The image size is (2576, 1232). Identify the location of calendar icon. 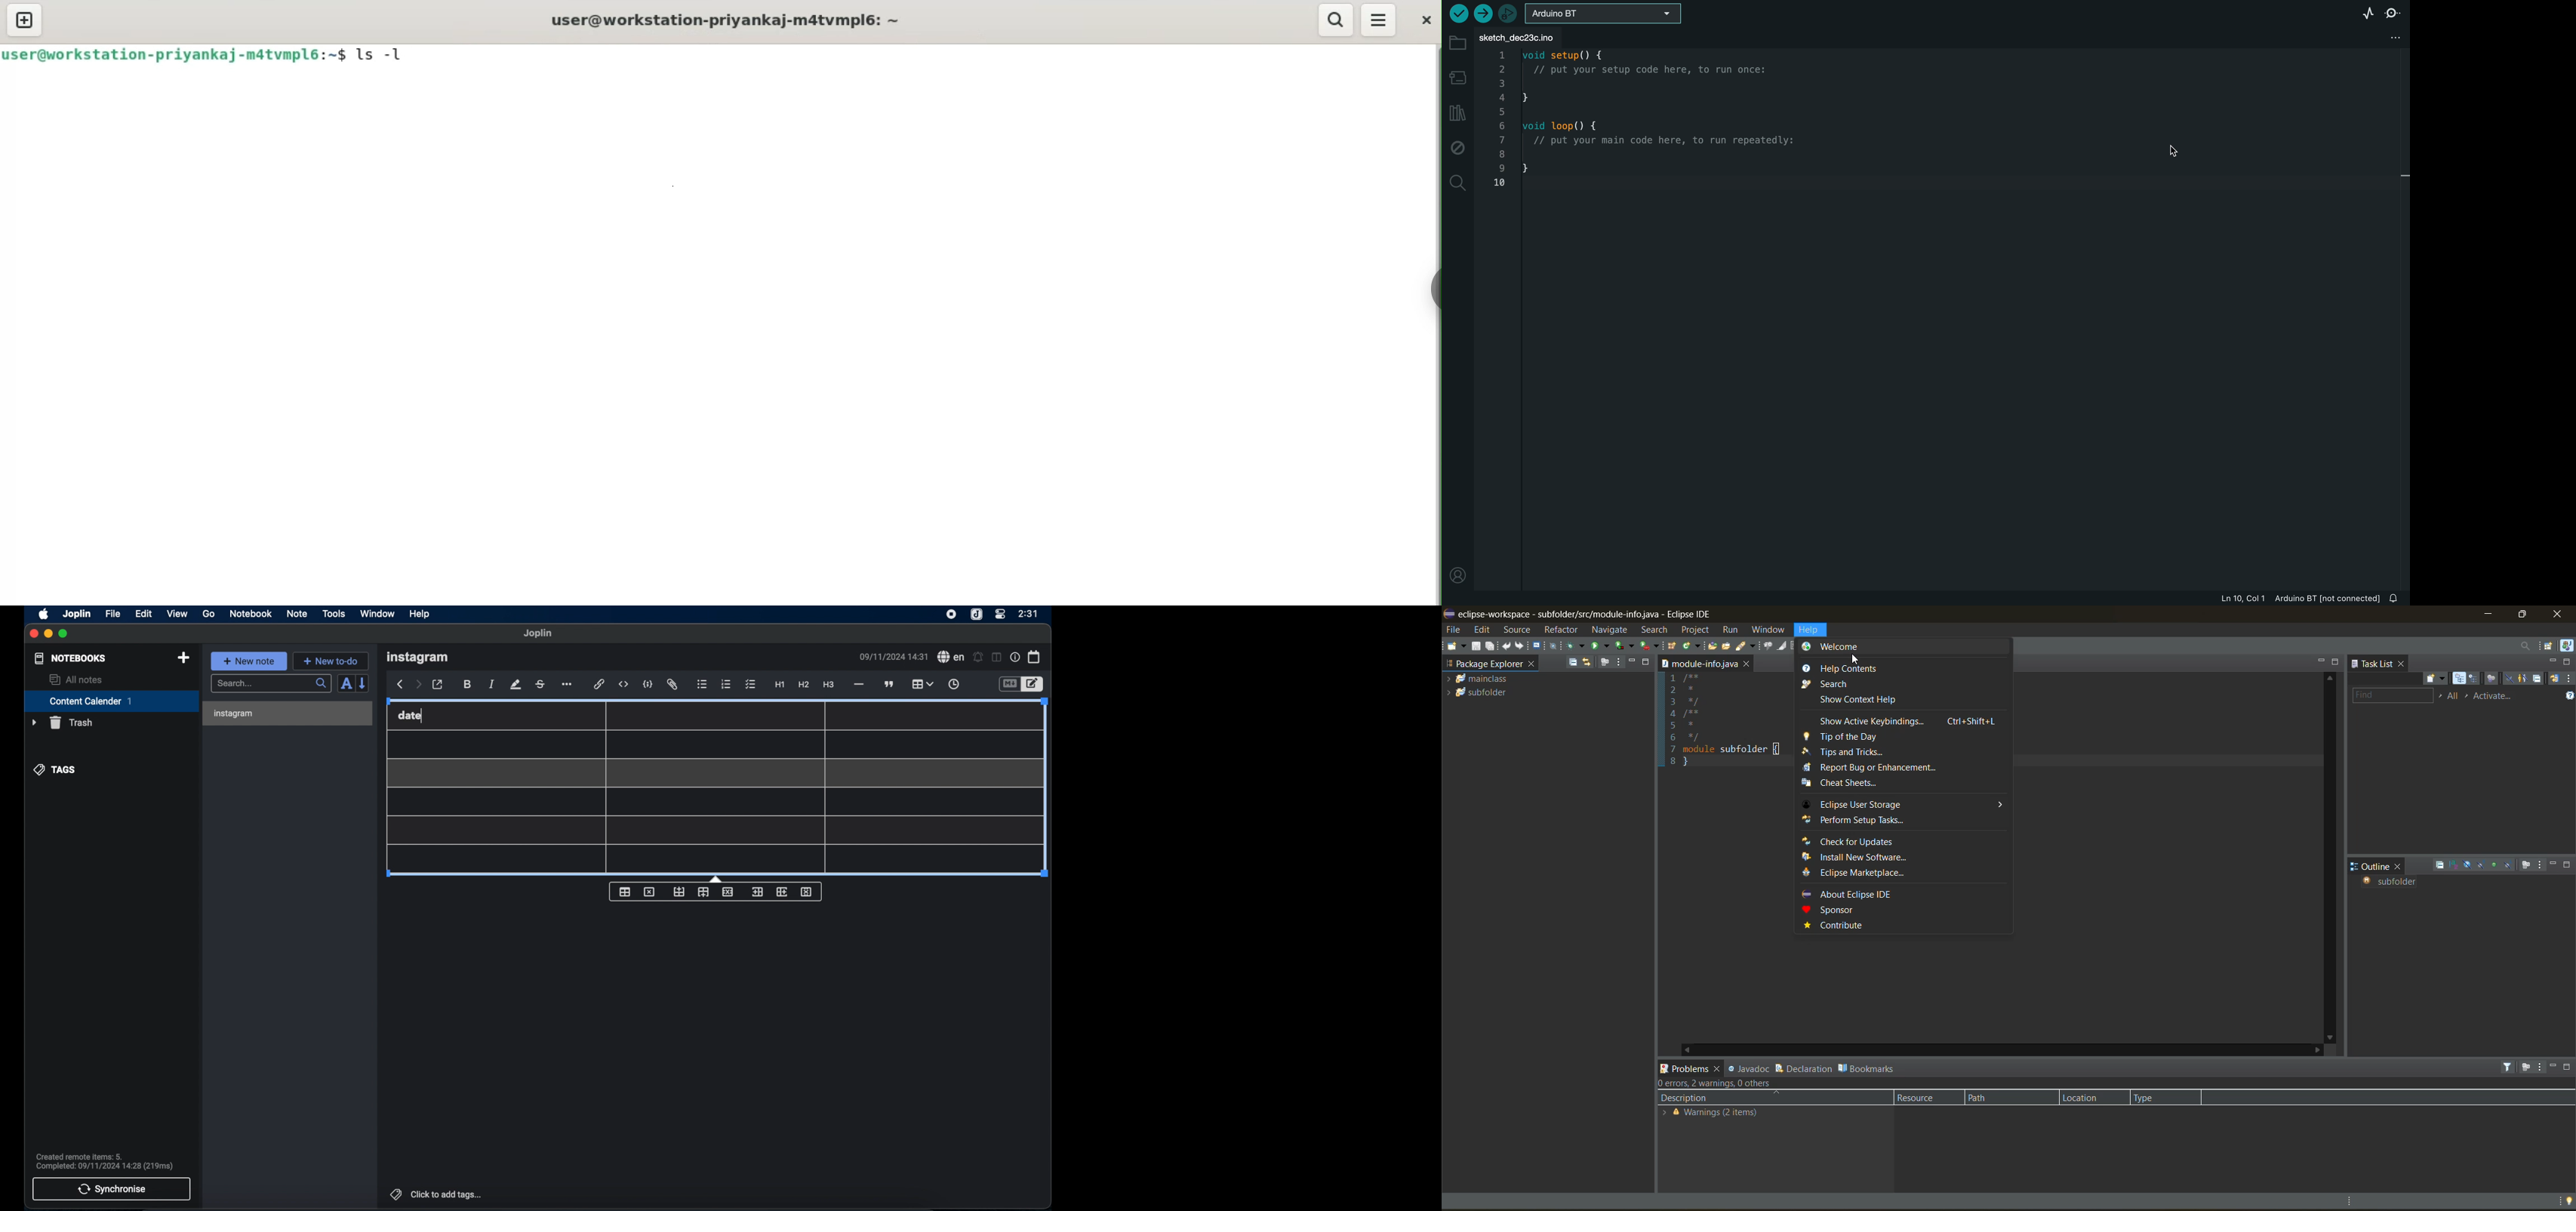
(1035, 657).